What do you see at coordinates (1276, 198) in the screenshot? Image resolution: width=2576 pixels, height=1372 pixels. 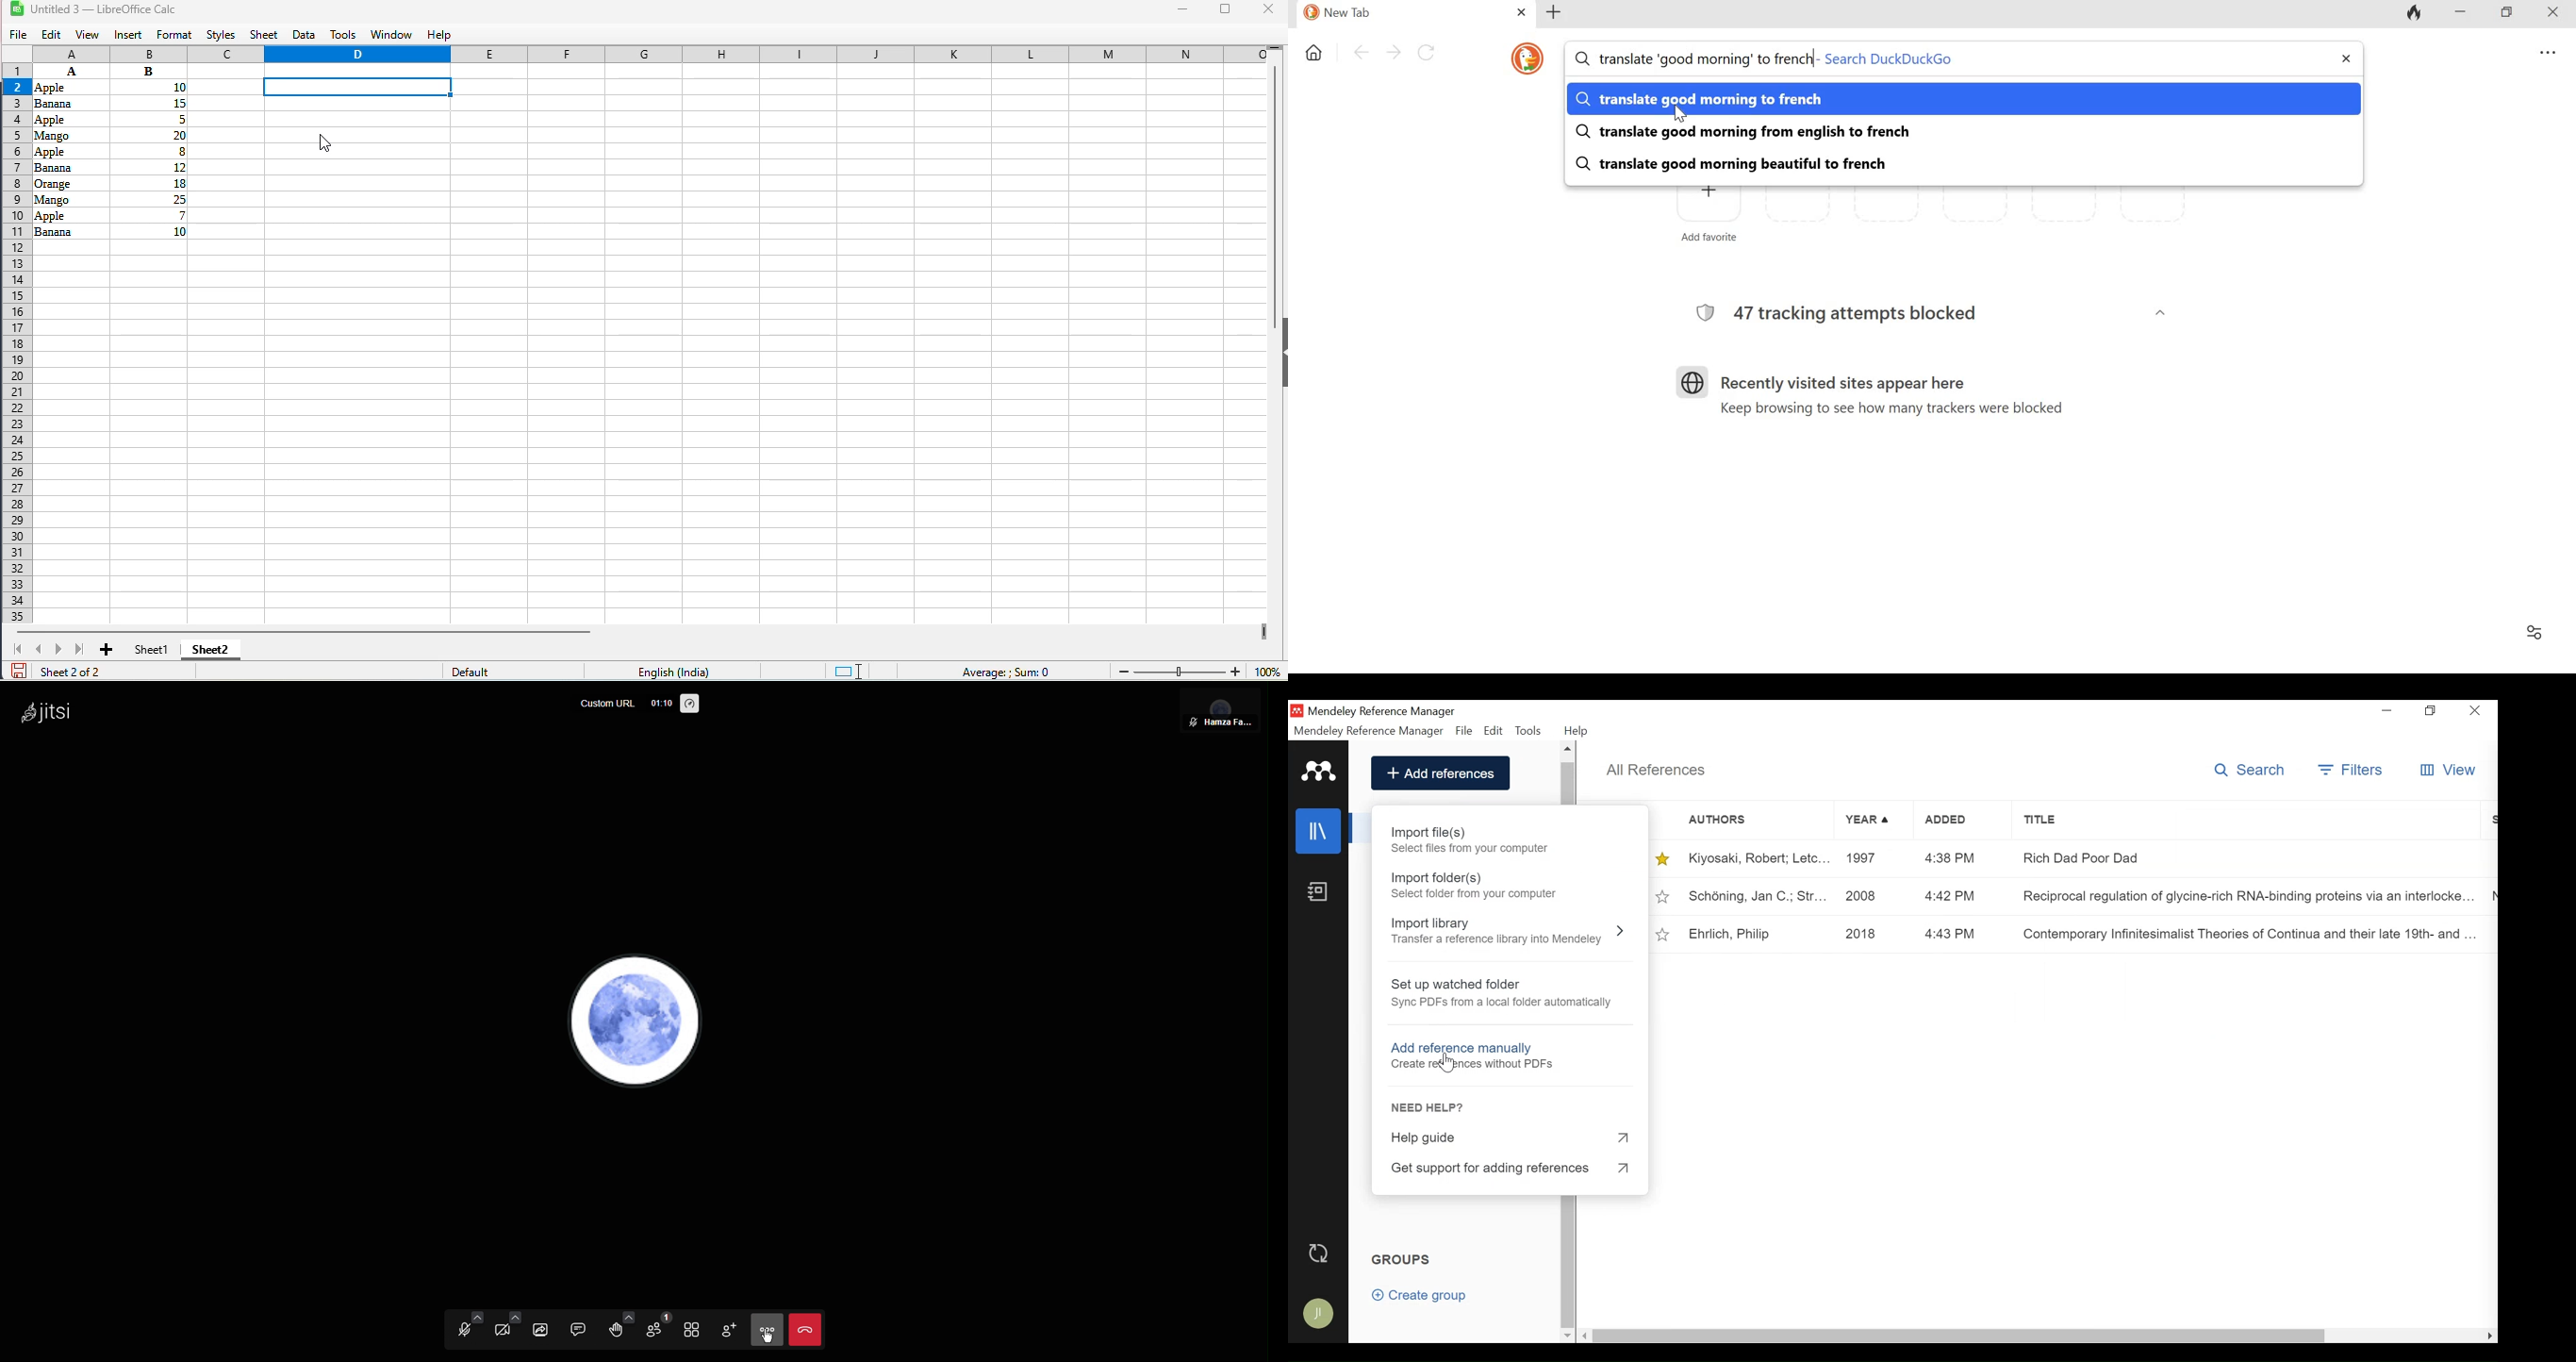 I see `vertical scroll bar` at bounding box center [1276, 198].